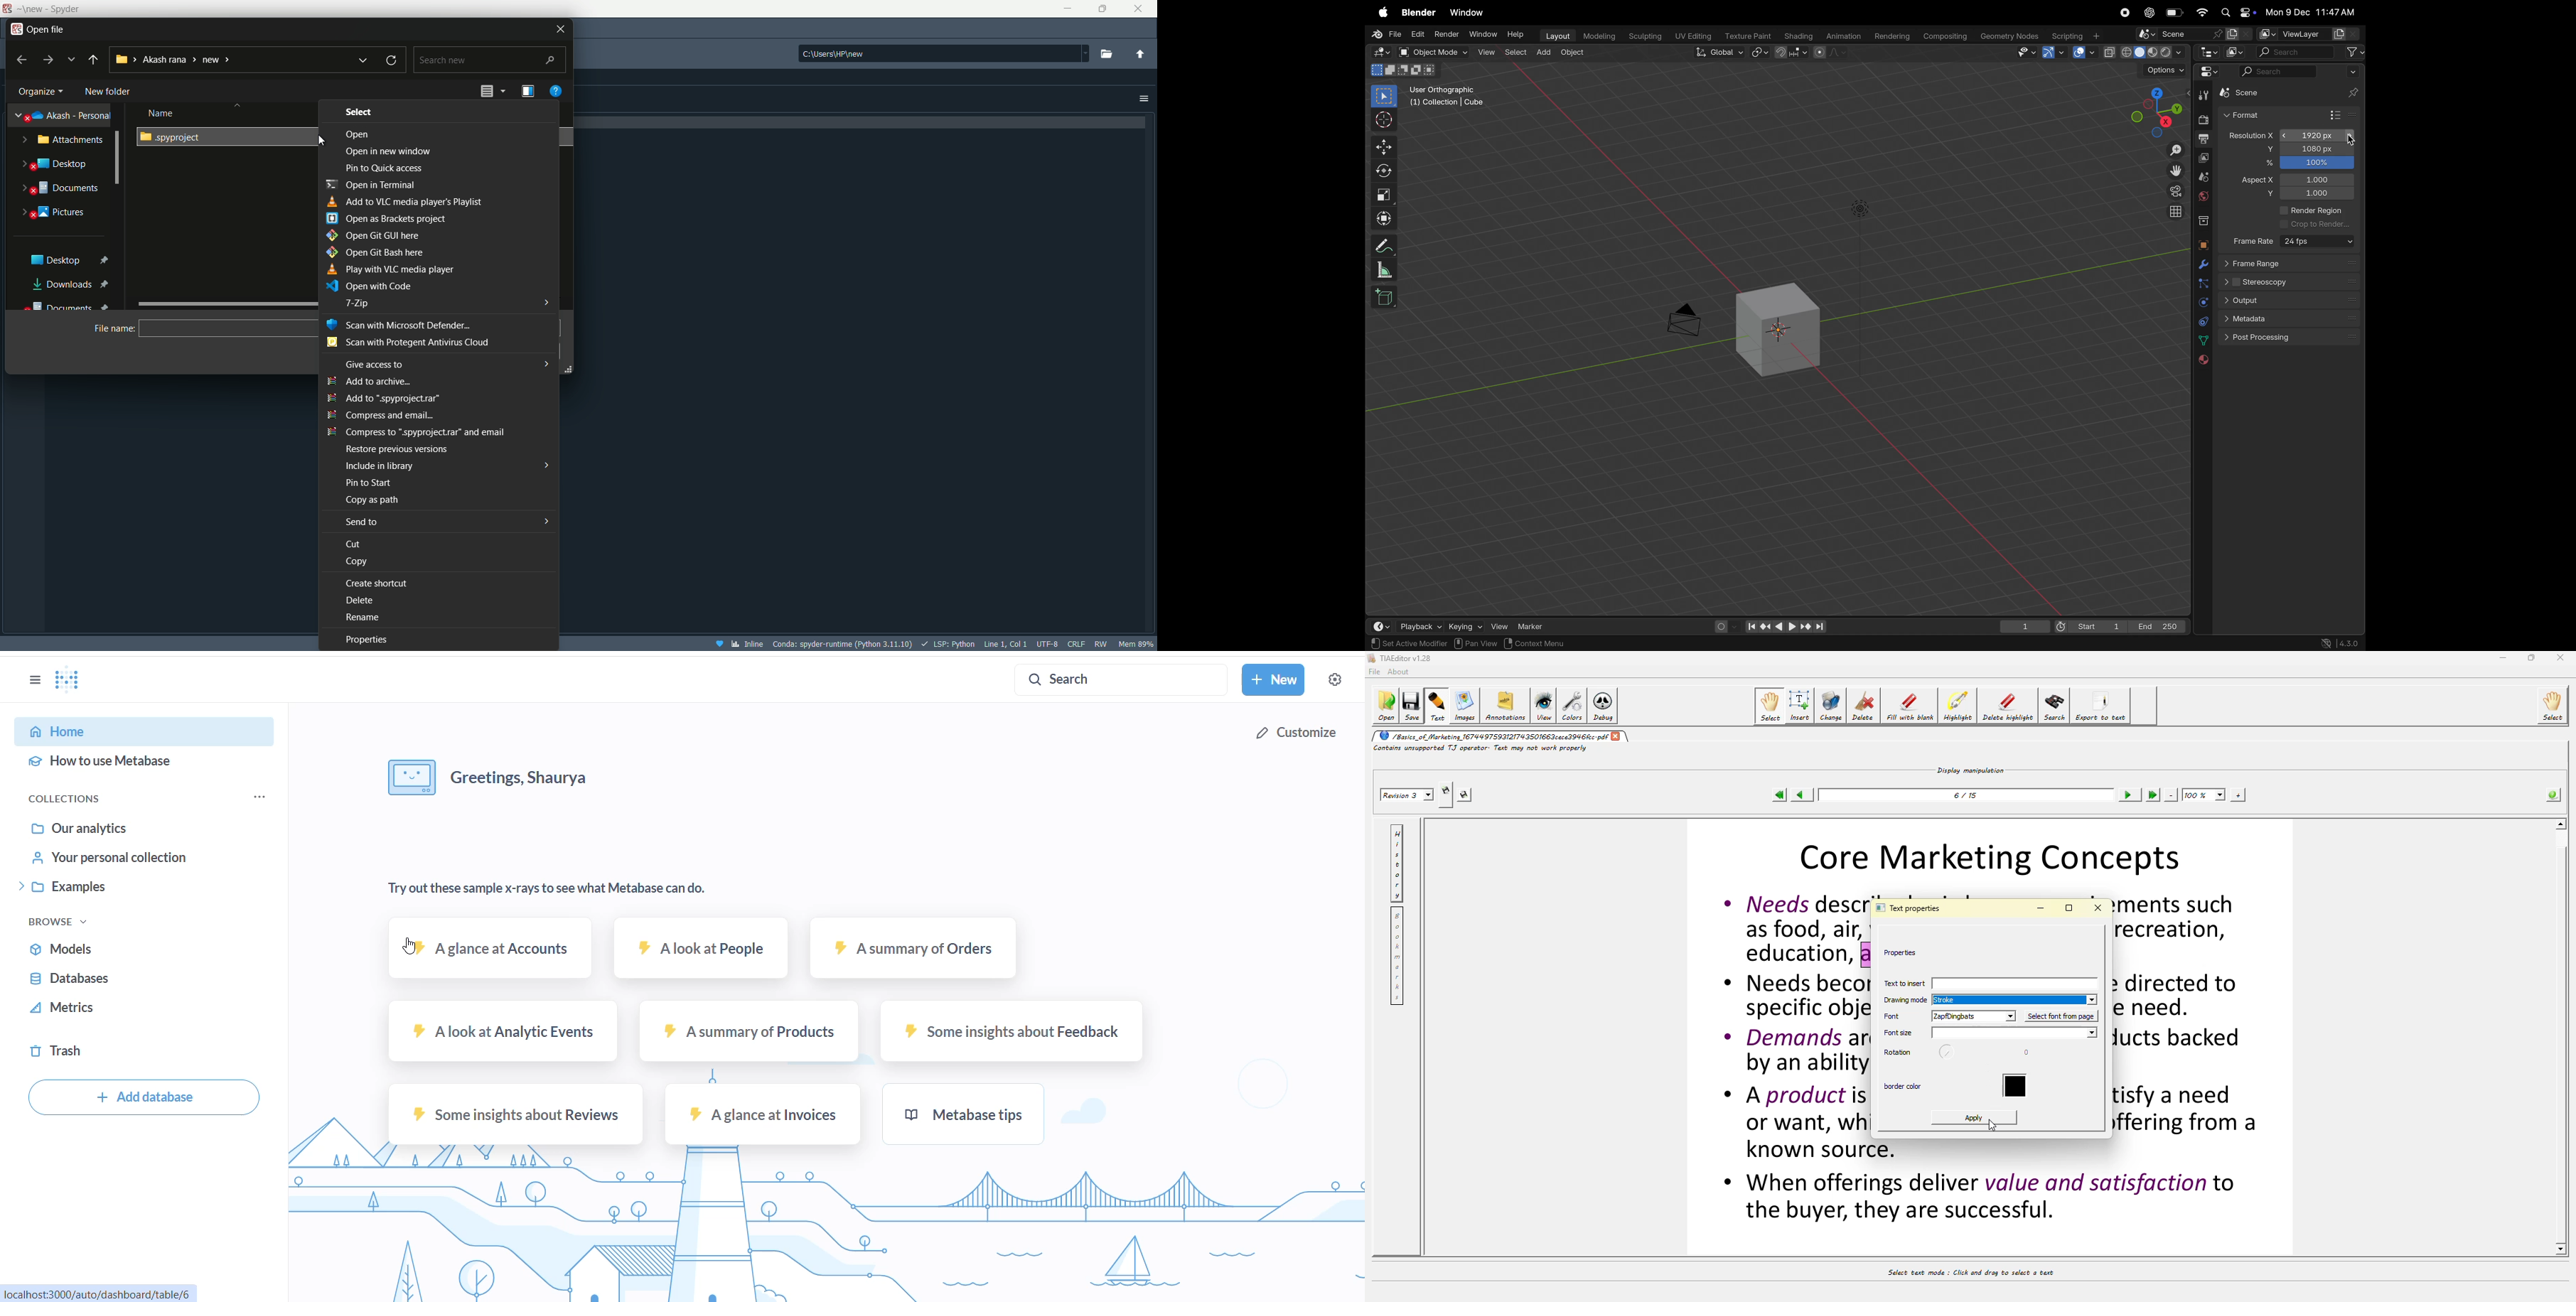  What do you see at coordinates (75, 306) in the screenshot?
I see `Documents` at bounding box center [75, 306].